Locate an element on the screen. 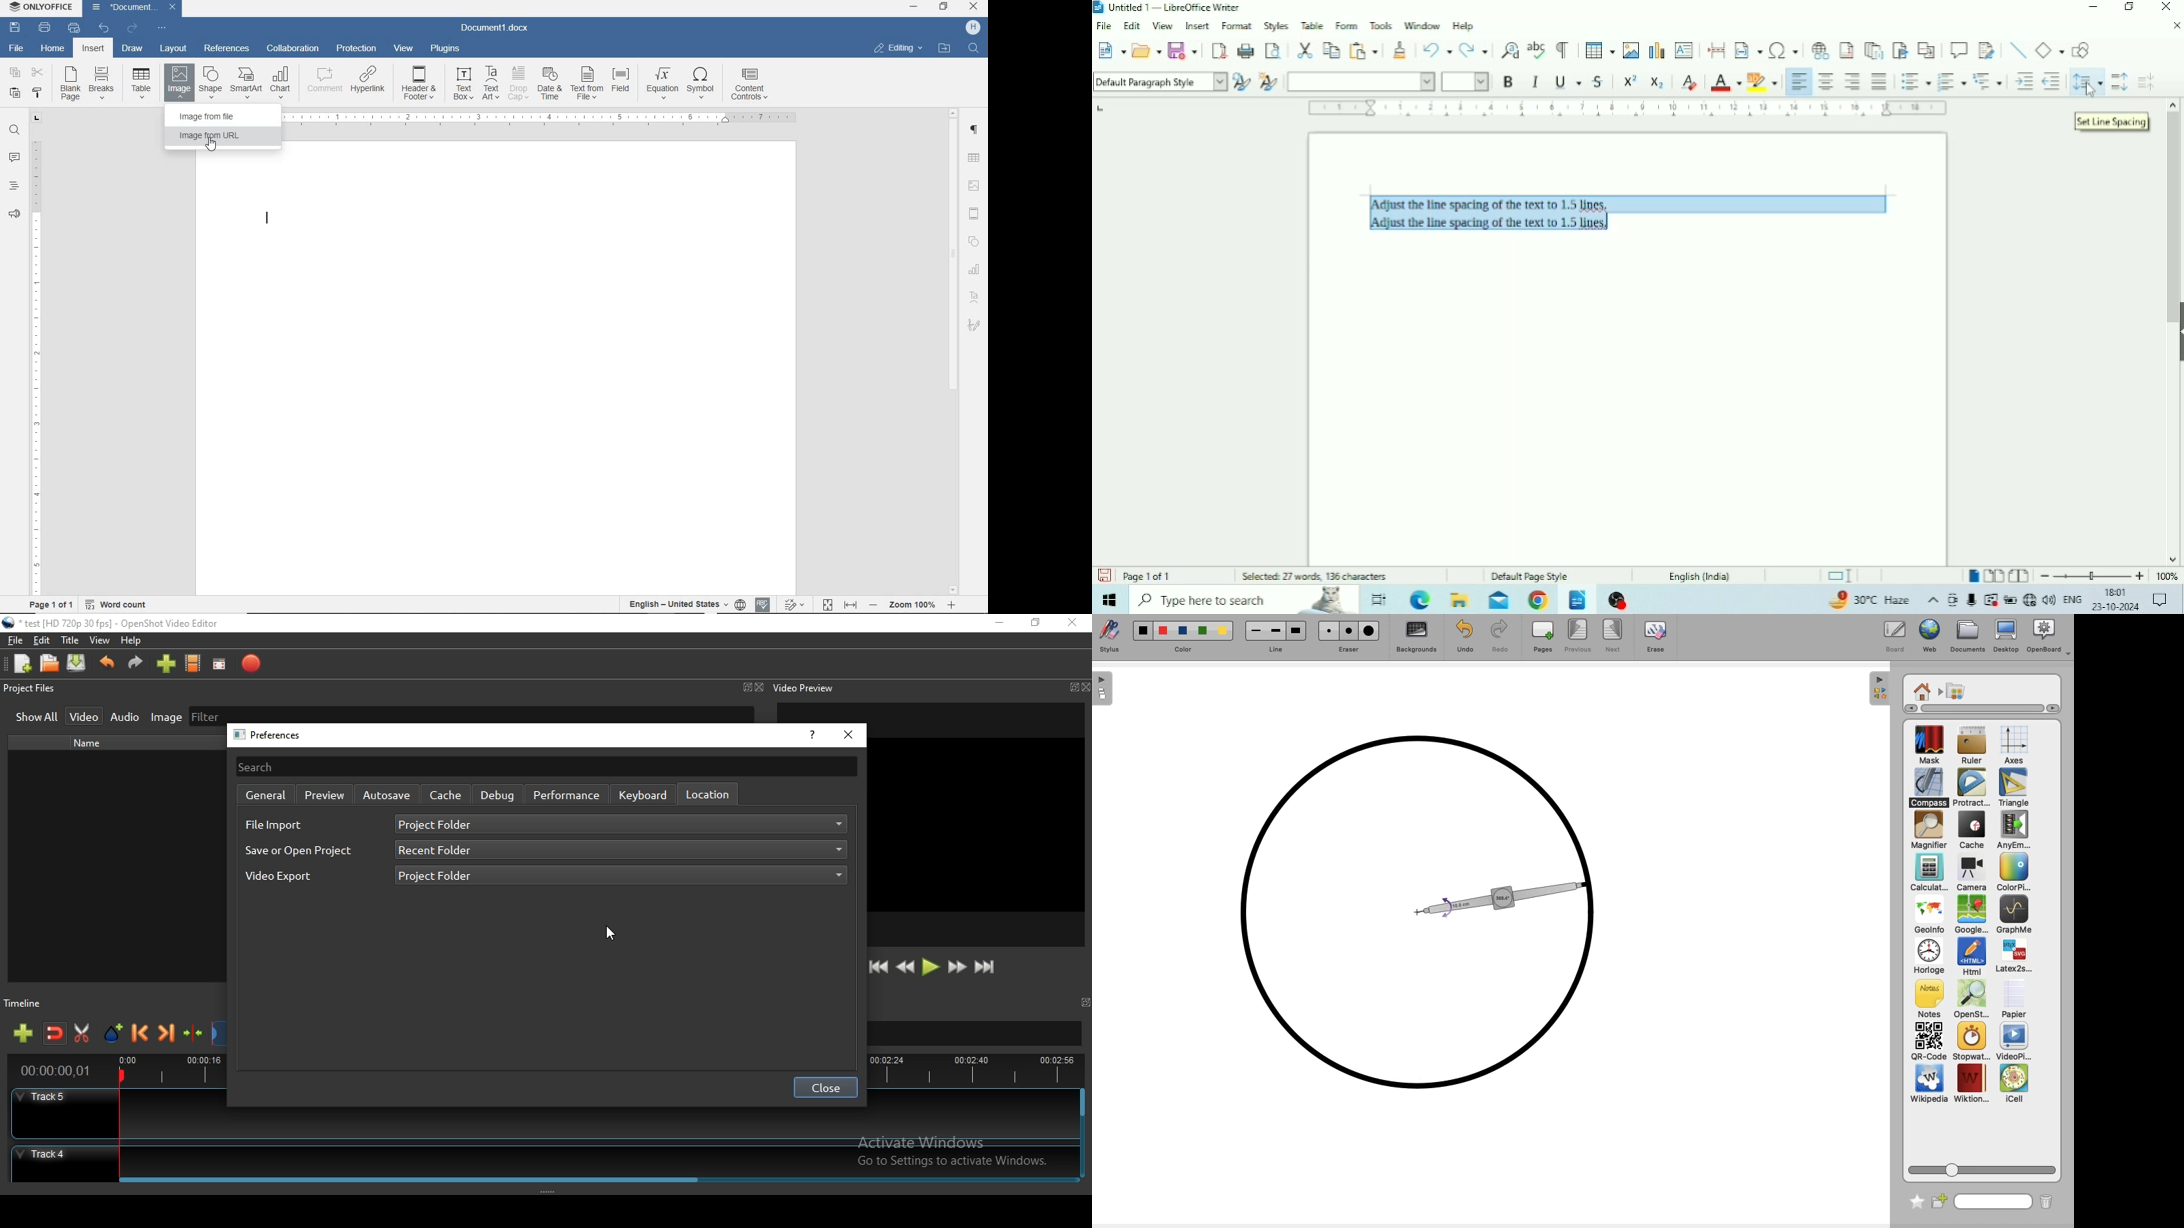 This screenshot has height=1232, width=2184. Bold is located at coordinates (1509, 82).